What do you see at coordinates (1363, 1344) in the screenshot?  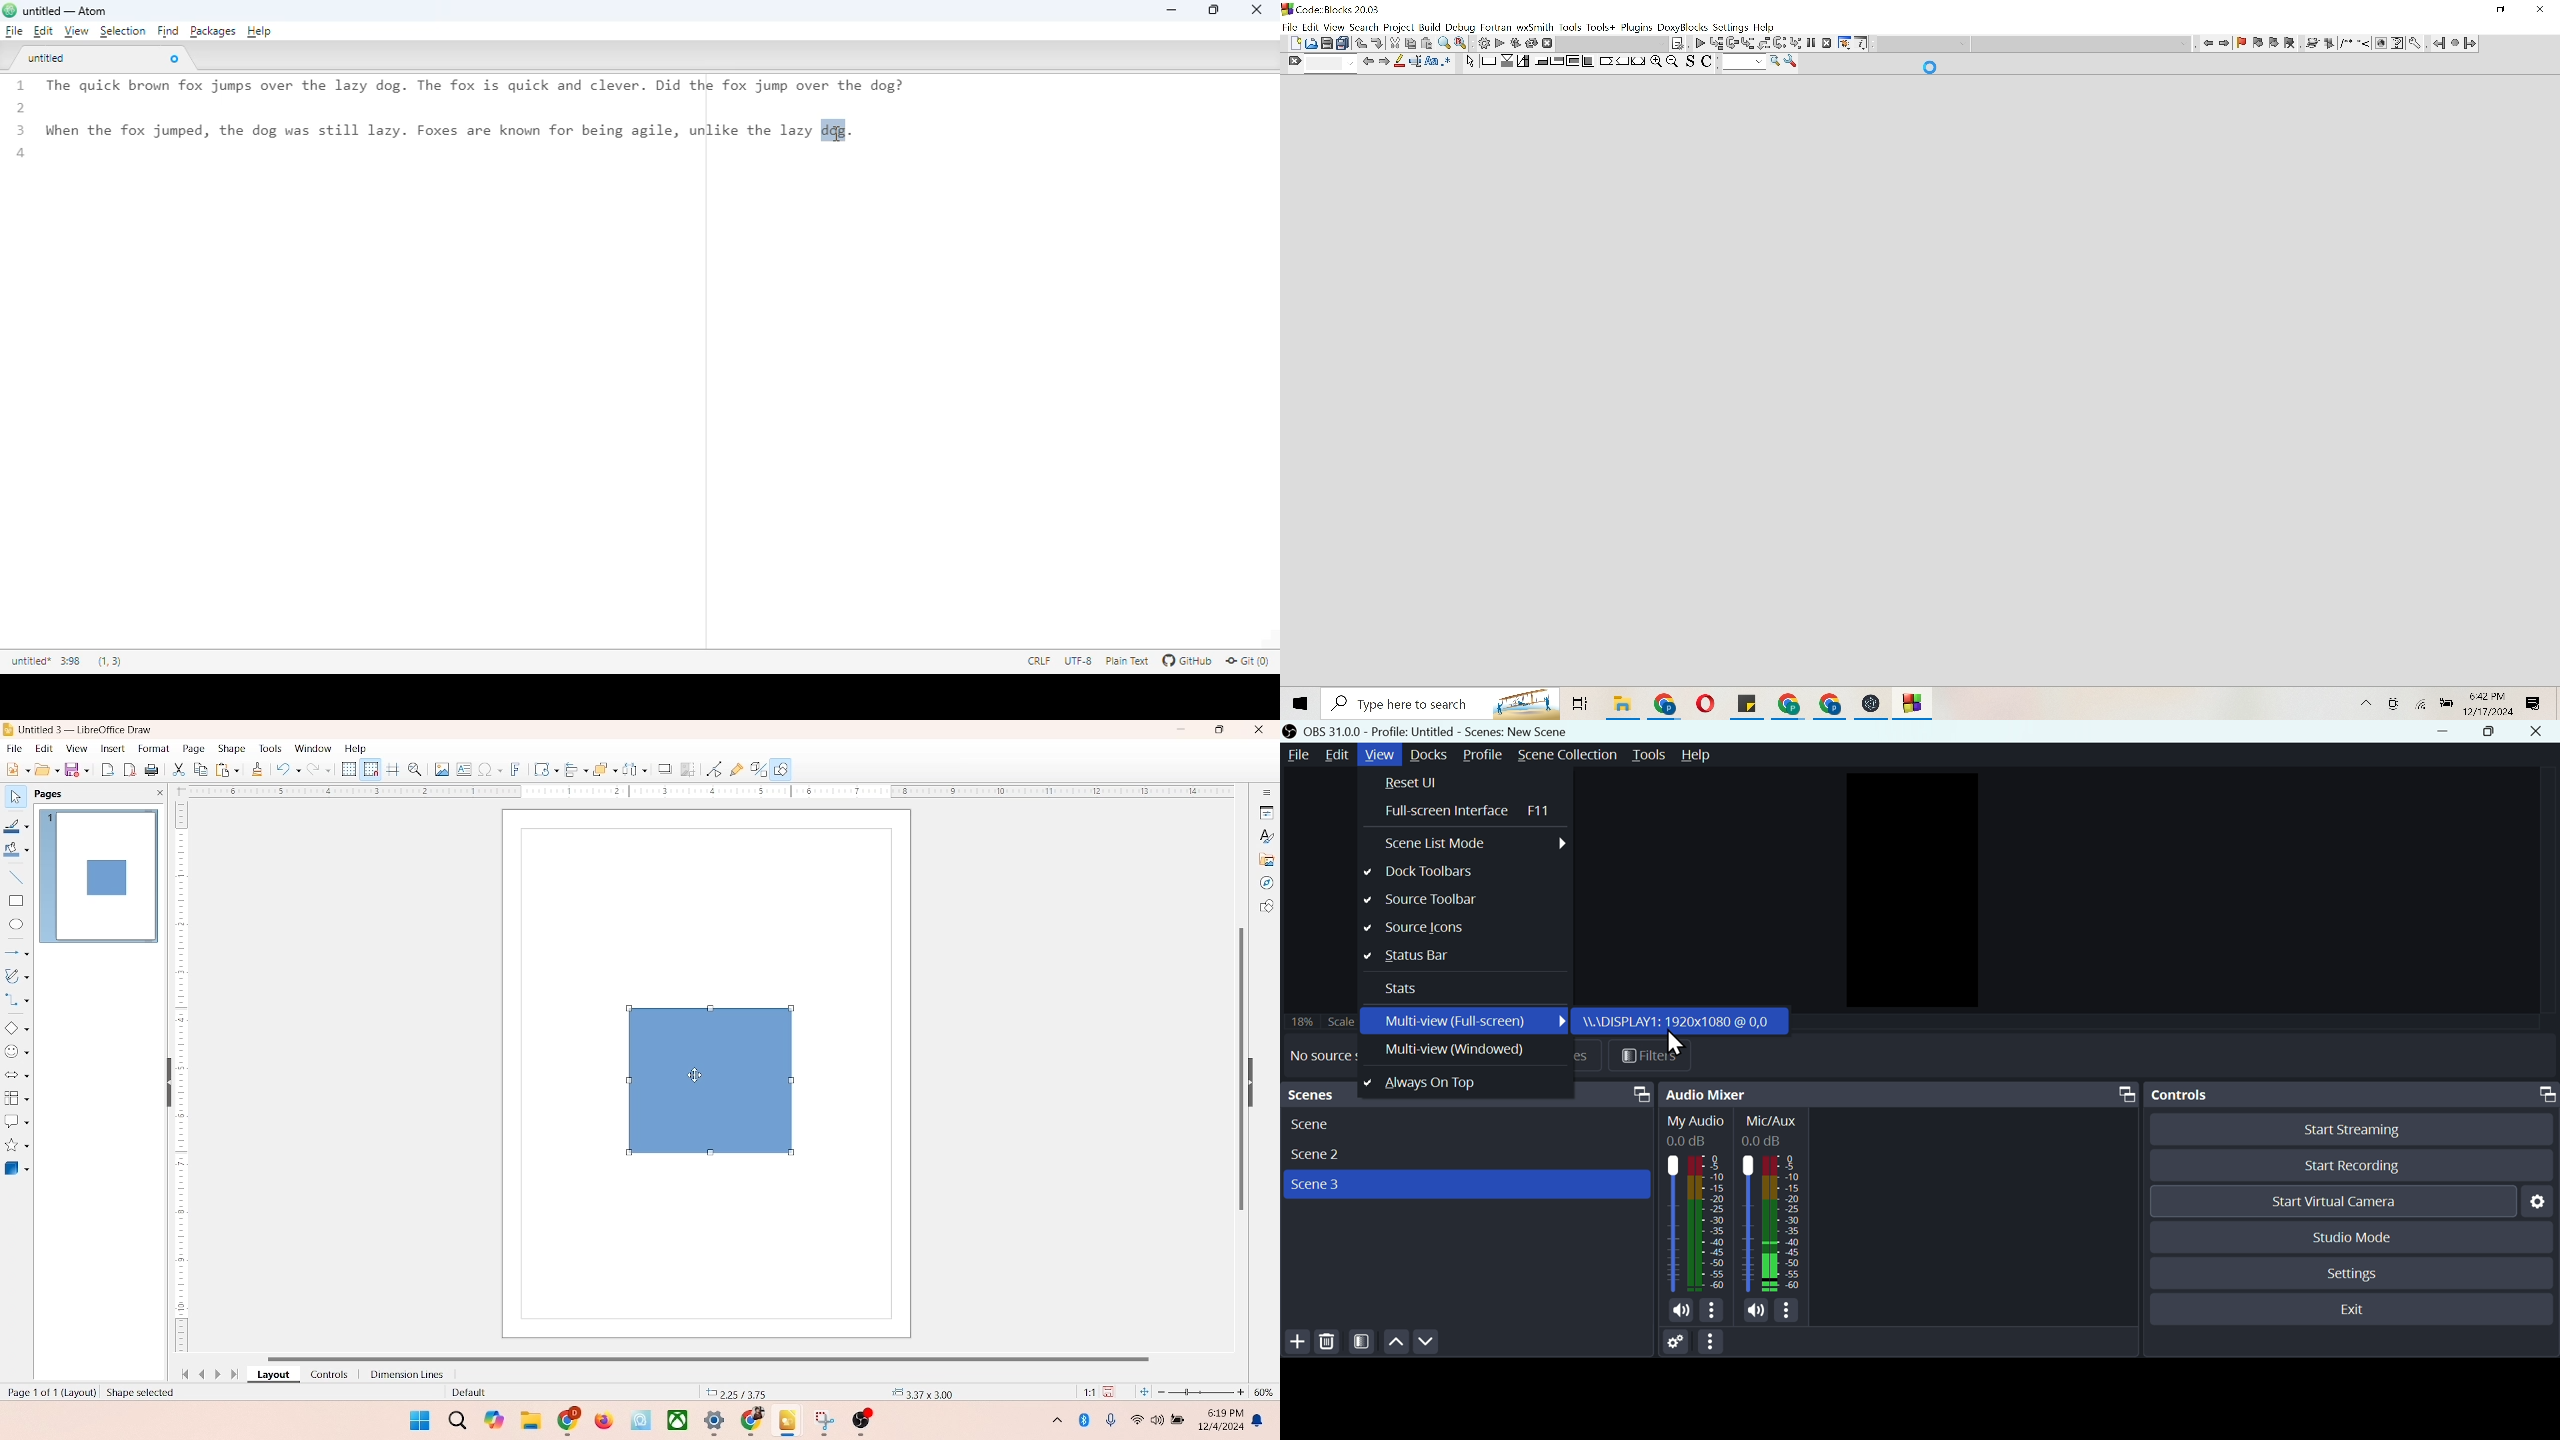 I see `Filter` at bounding box center [1363, 1344].